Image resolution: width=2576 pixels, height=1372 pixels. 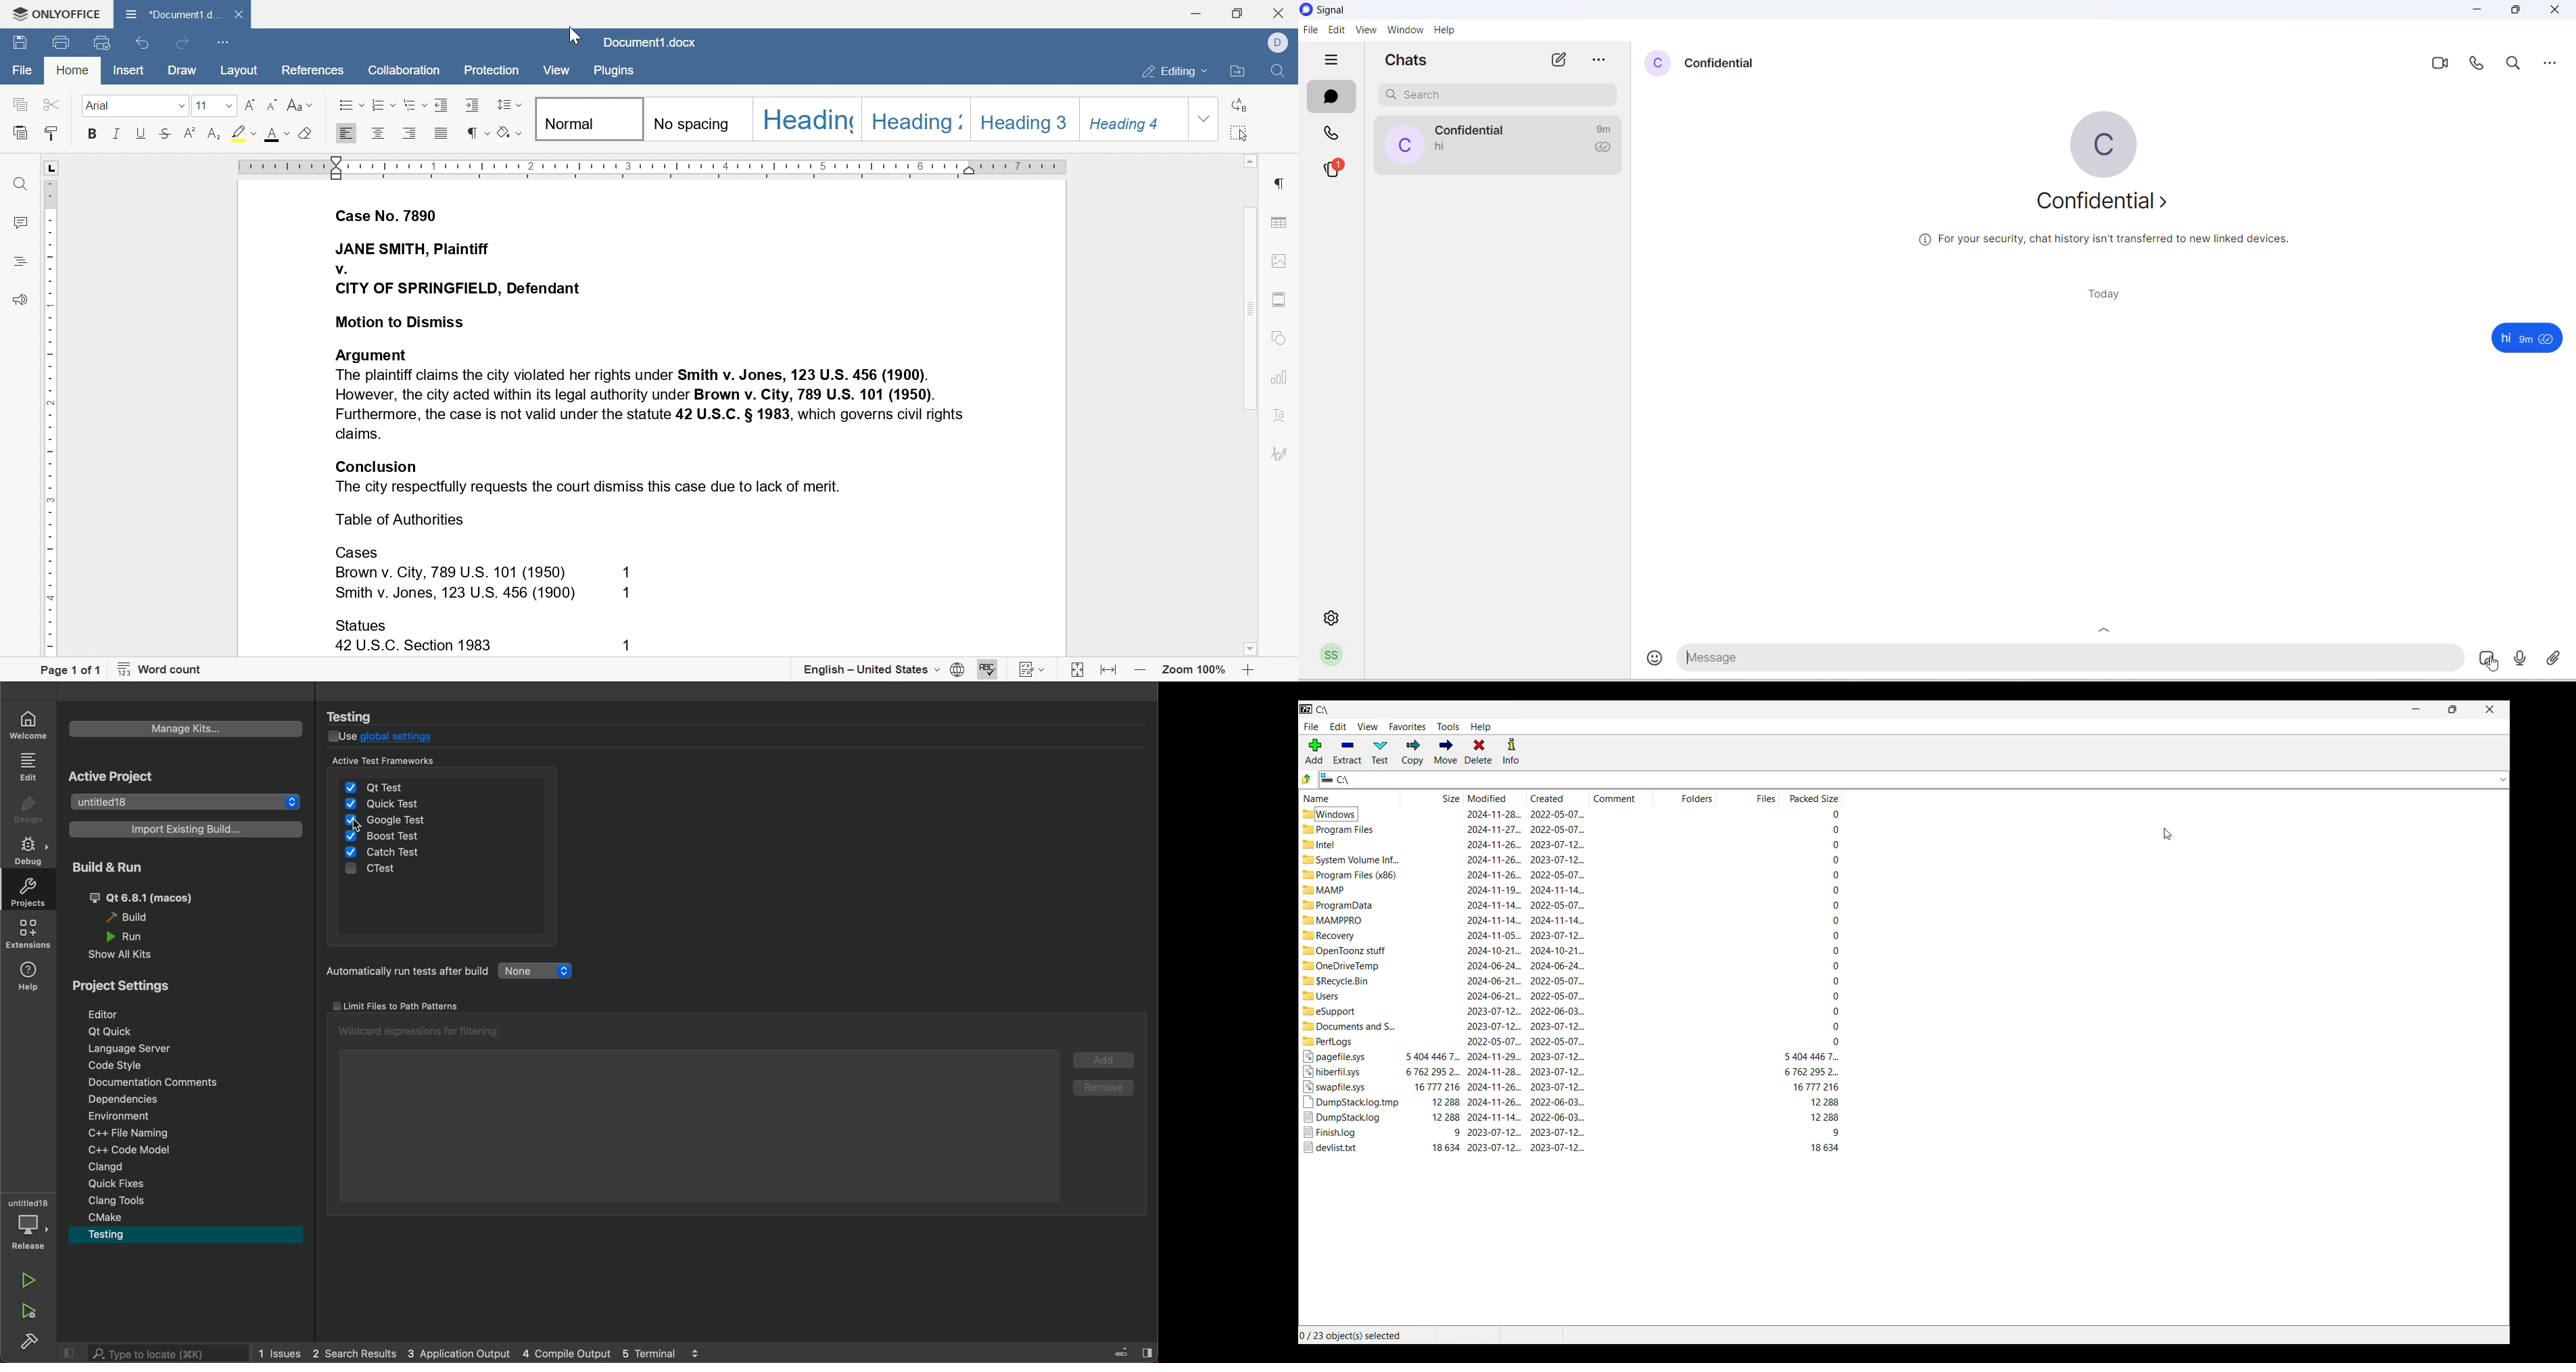 I want to click on paste, so click(x=51, y=135).